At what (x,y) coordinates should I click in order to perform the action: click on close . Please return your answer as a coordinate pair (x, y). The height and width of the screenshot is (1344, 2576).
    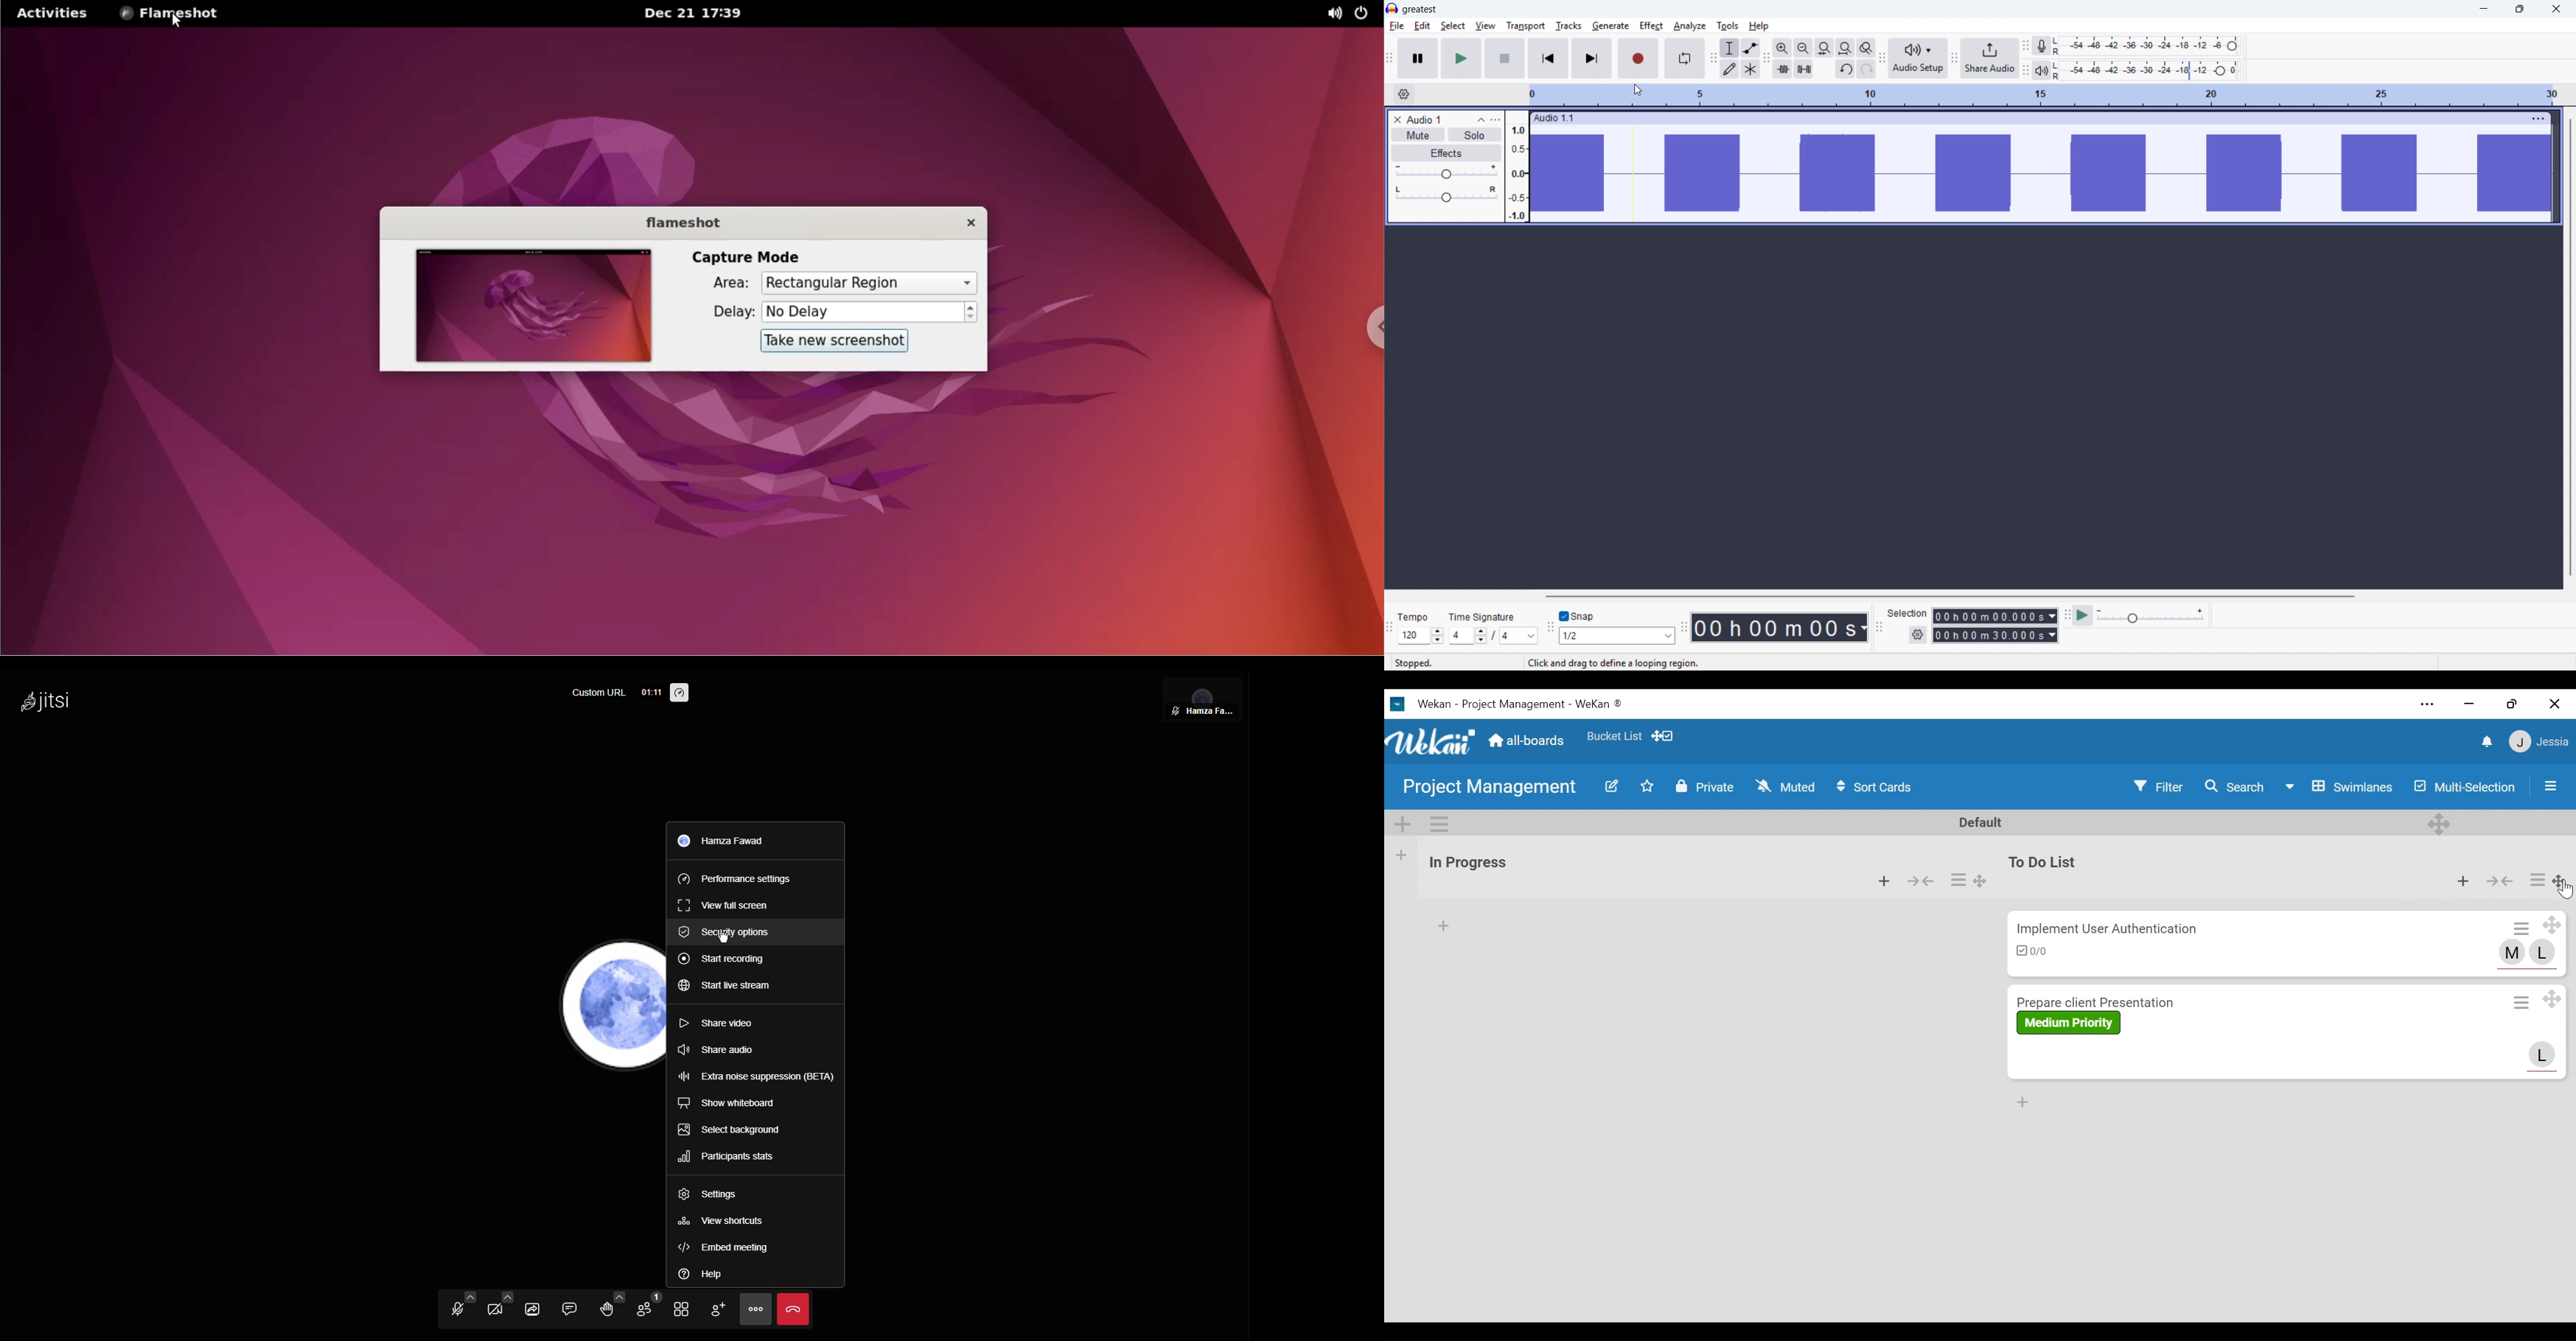
    Looking at the image, I should click on (2557, 9).